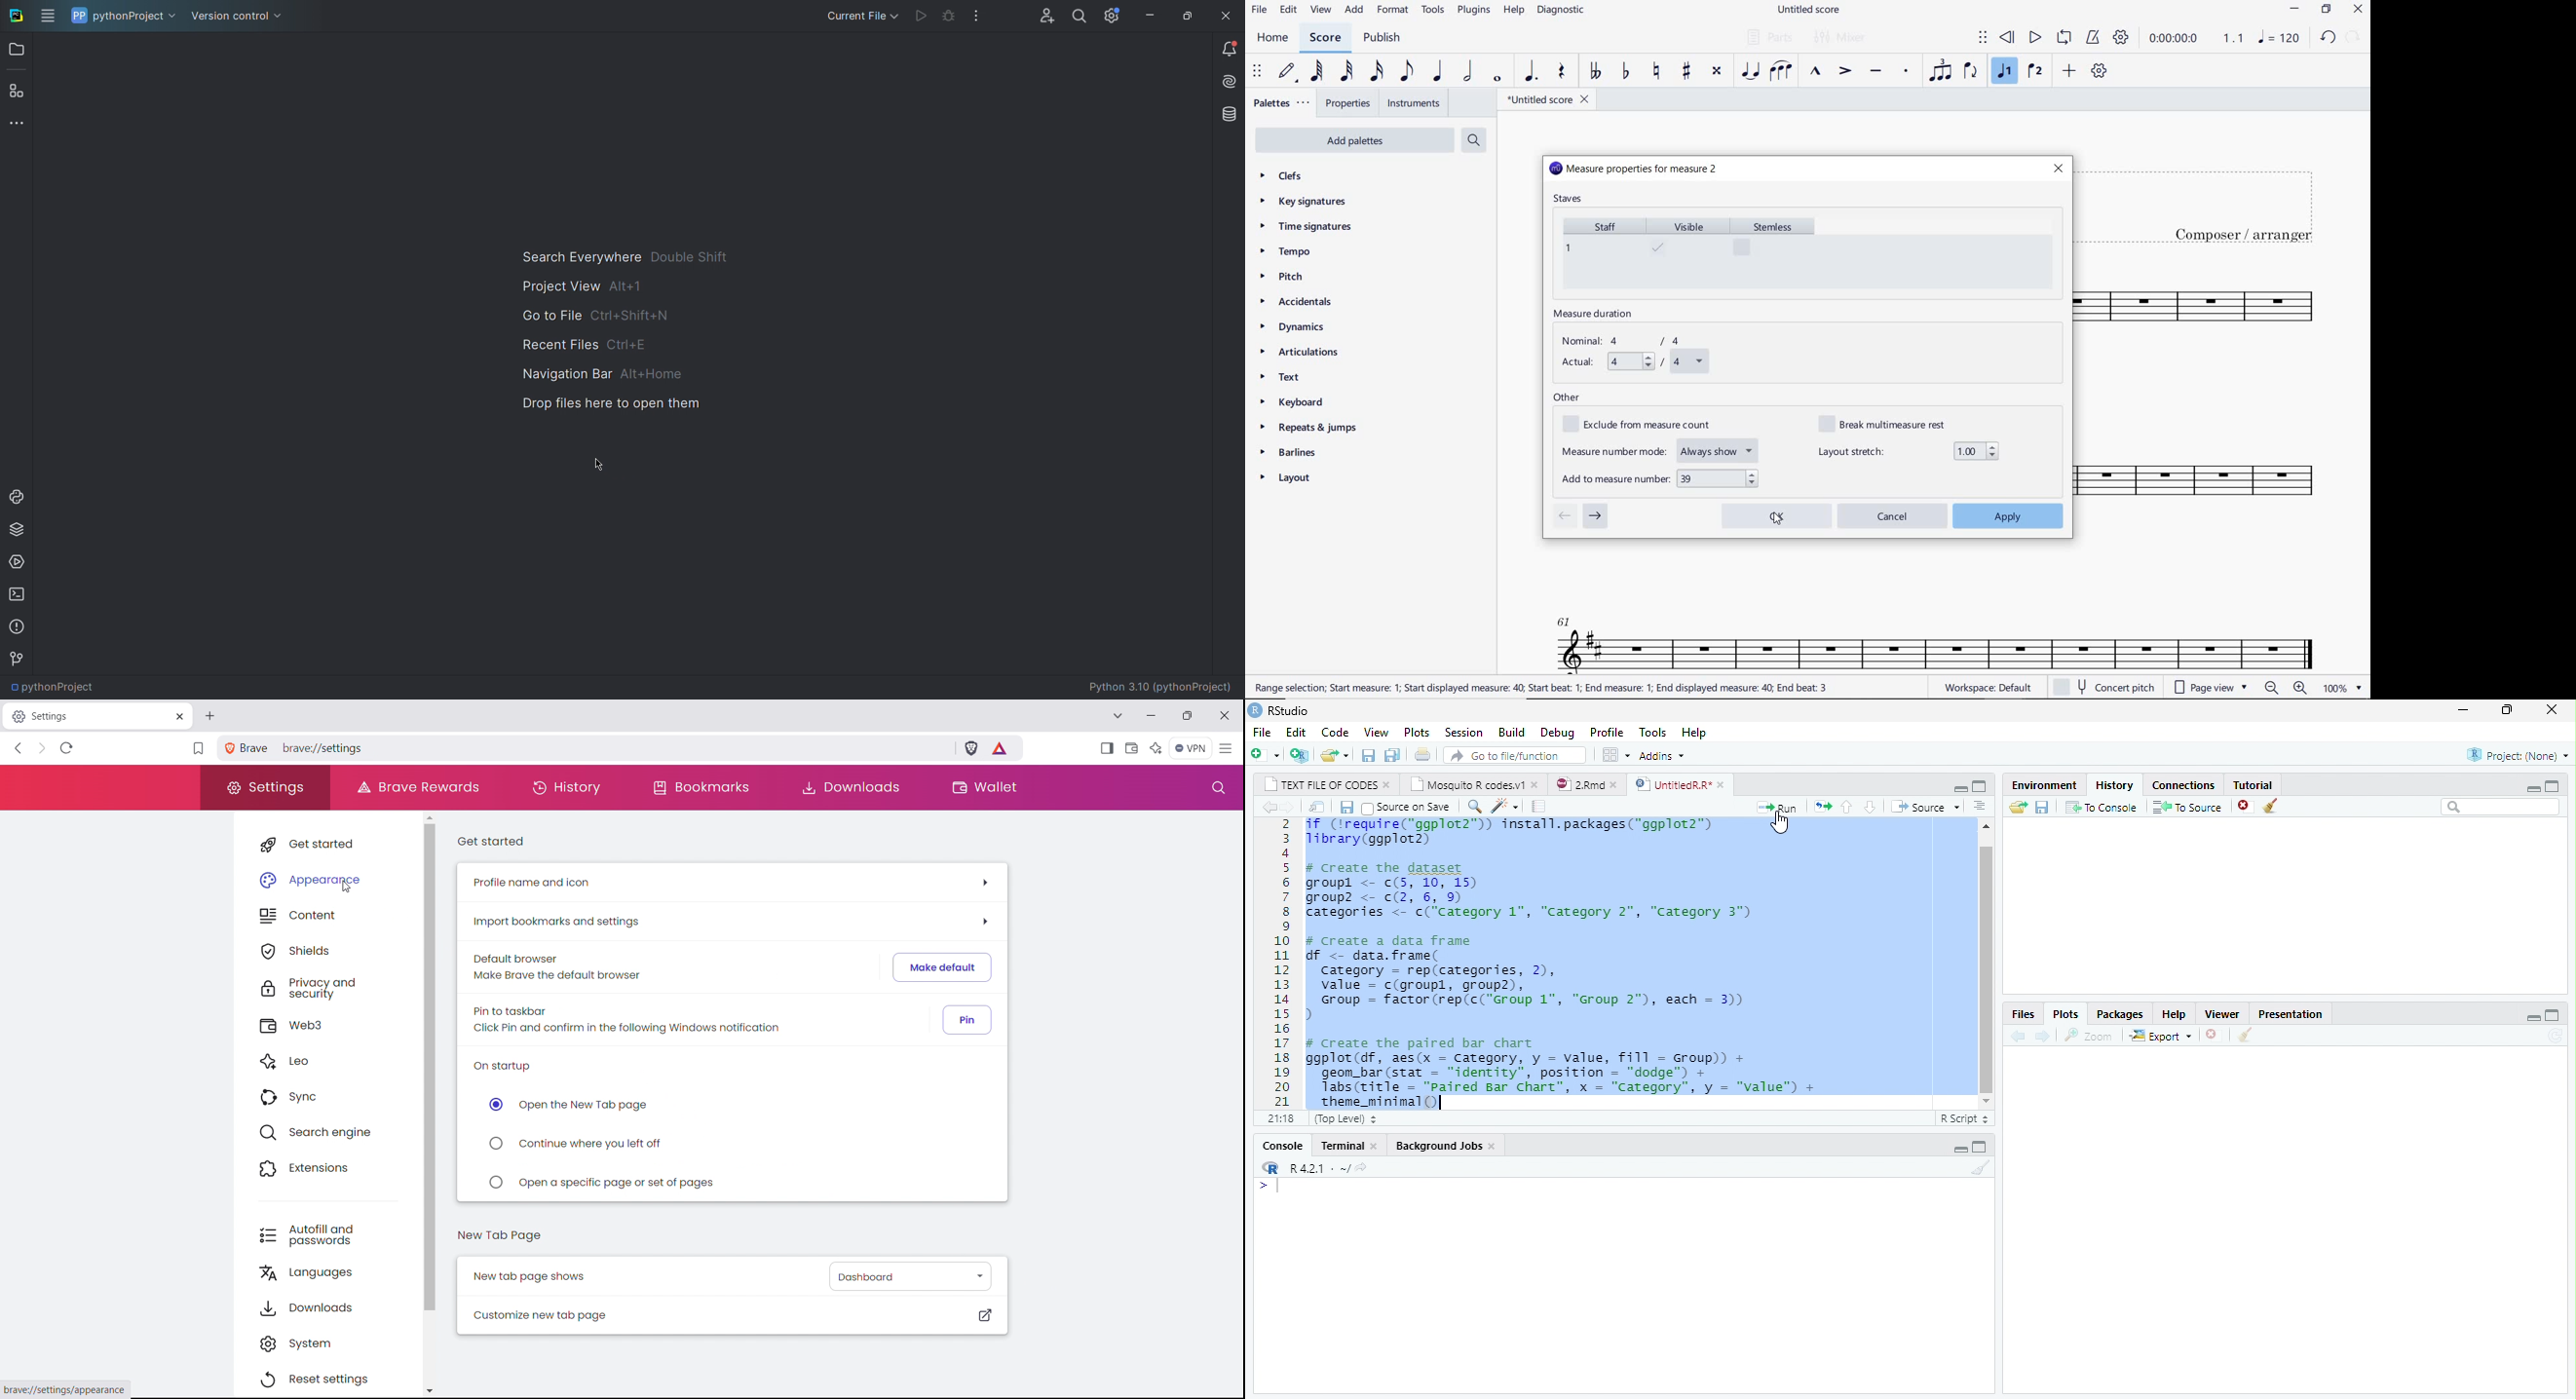  What do you see at coordinates (2018, 1037) in the screenshot?
I see `previous plot` at bounding box center [2018, 1037].